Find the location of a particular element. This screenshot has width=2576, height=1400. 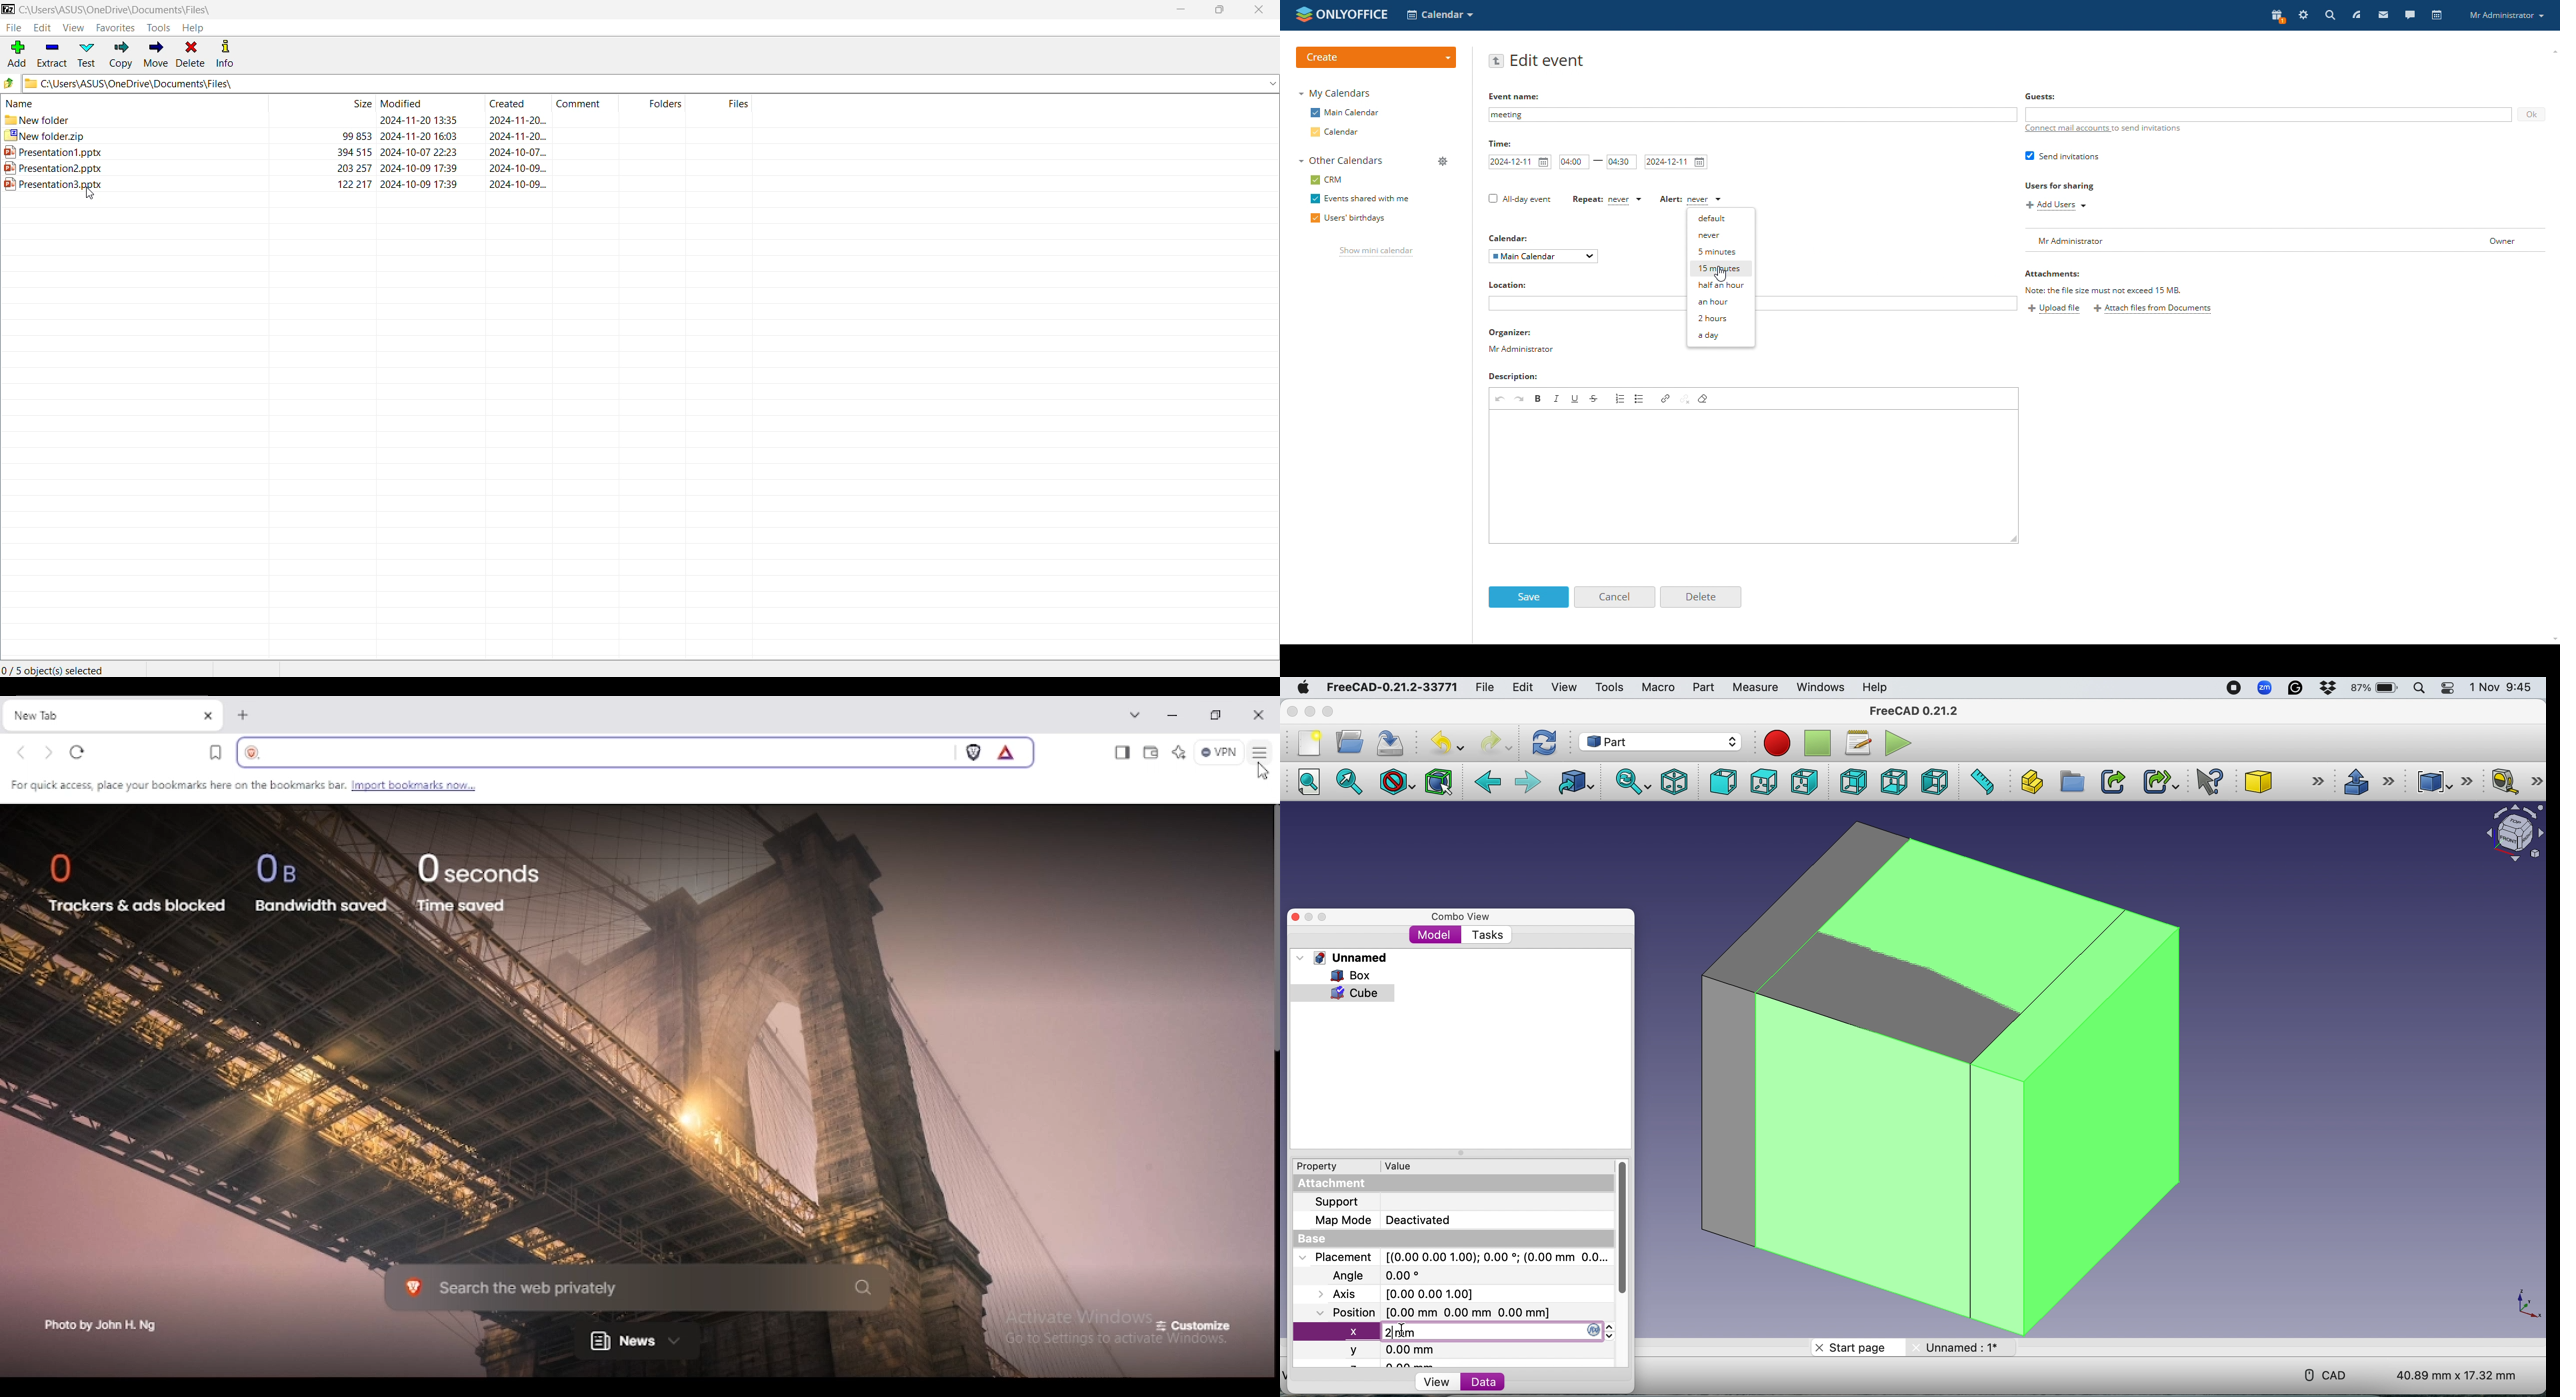

save is located at coordinates (1529, 597).